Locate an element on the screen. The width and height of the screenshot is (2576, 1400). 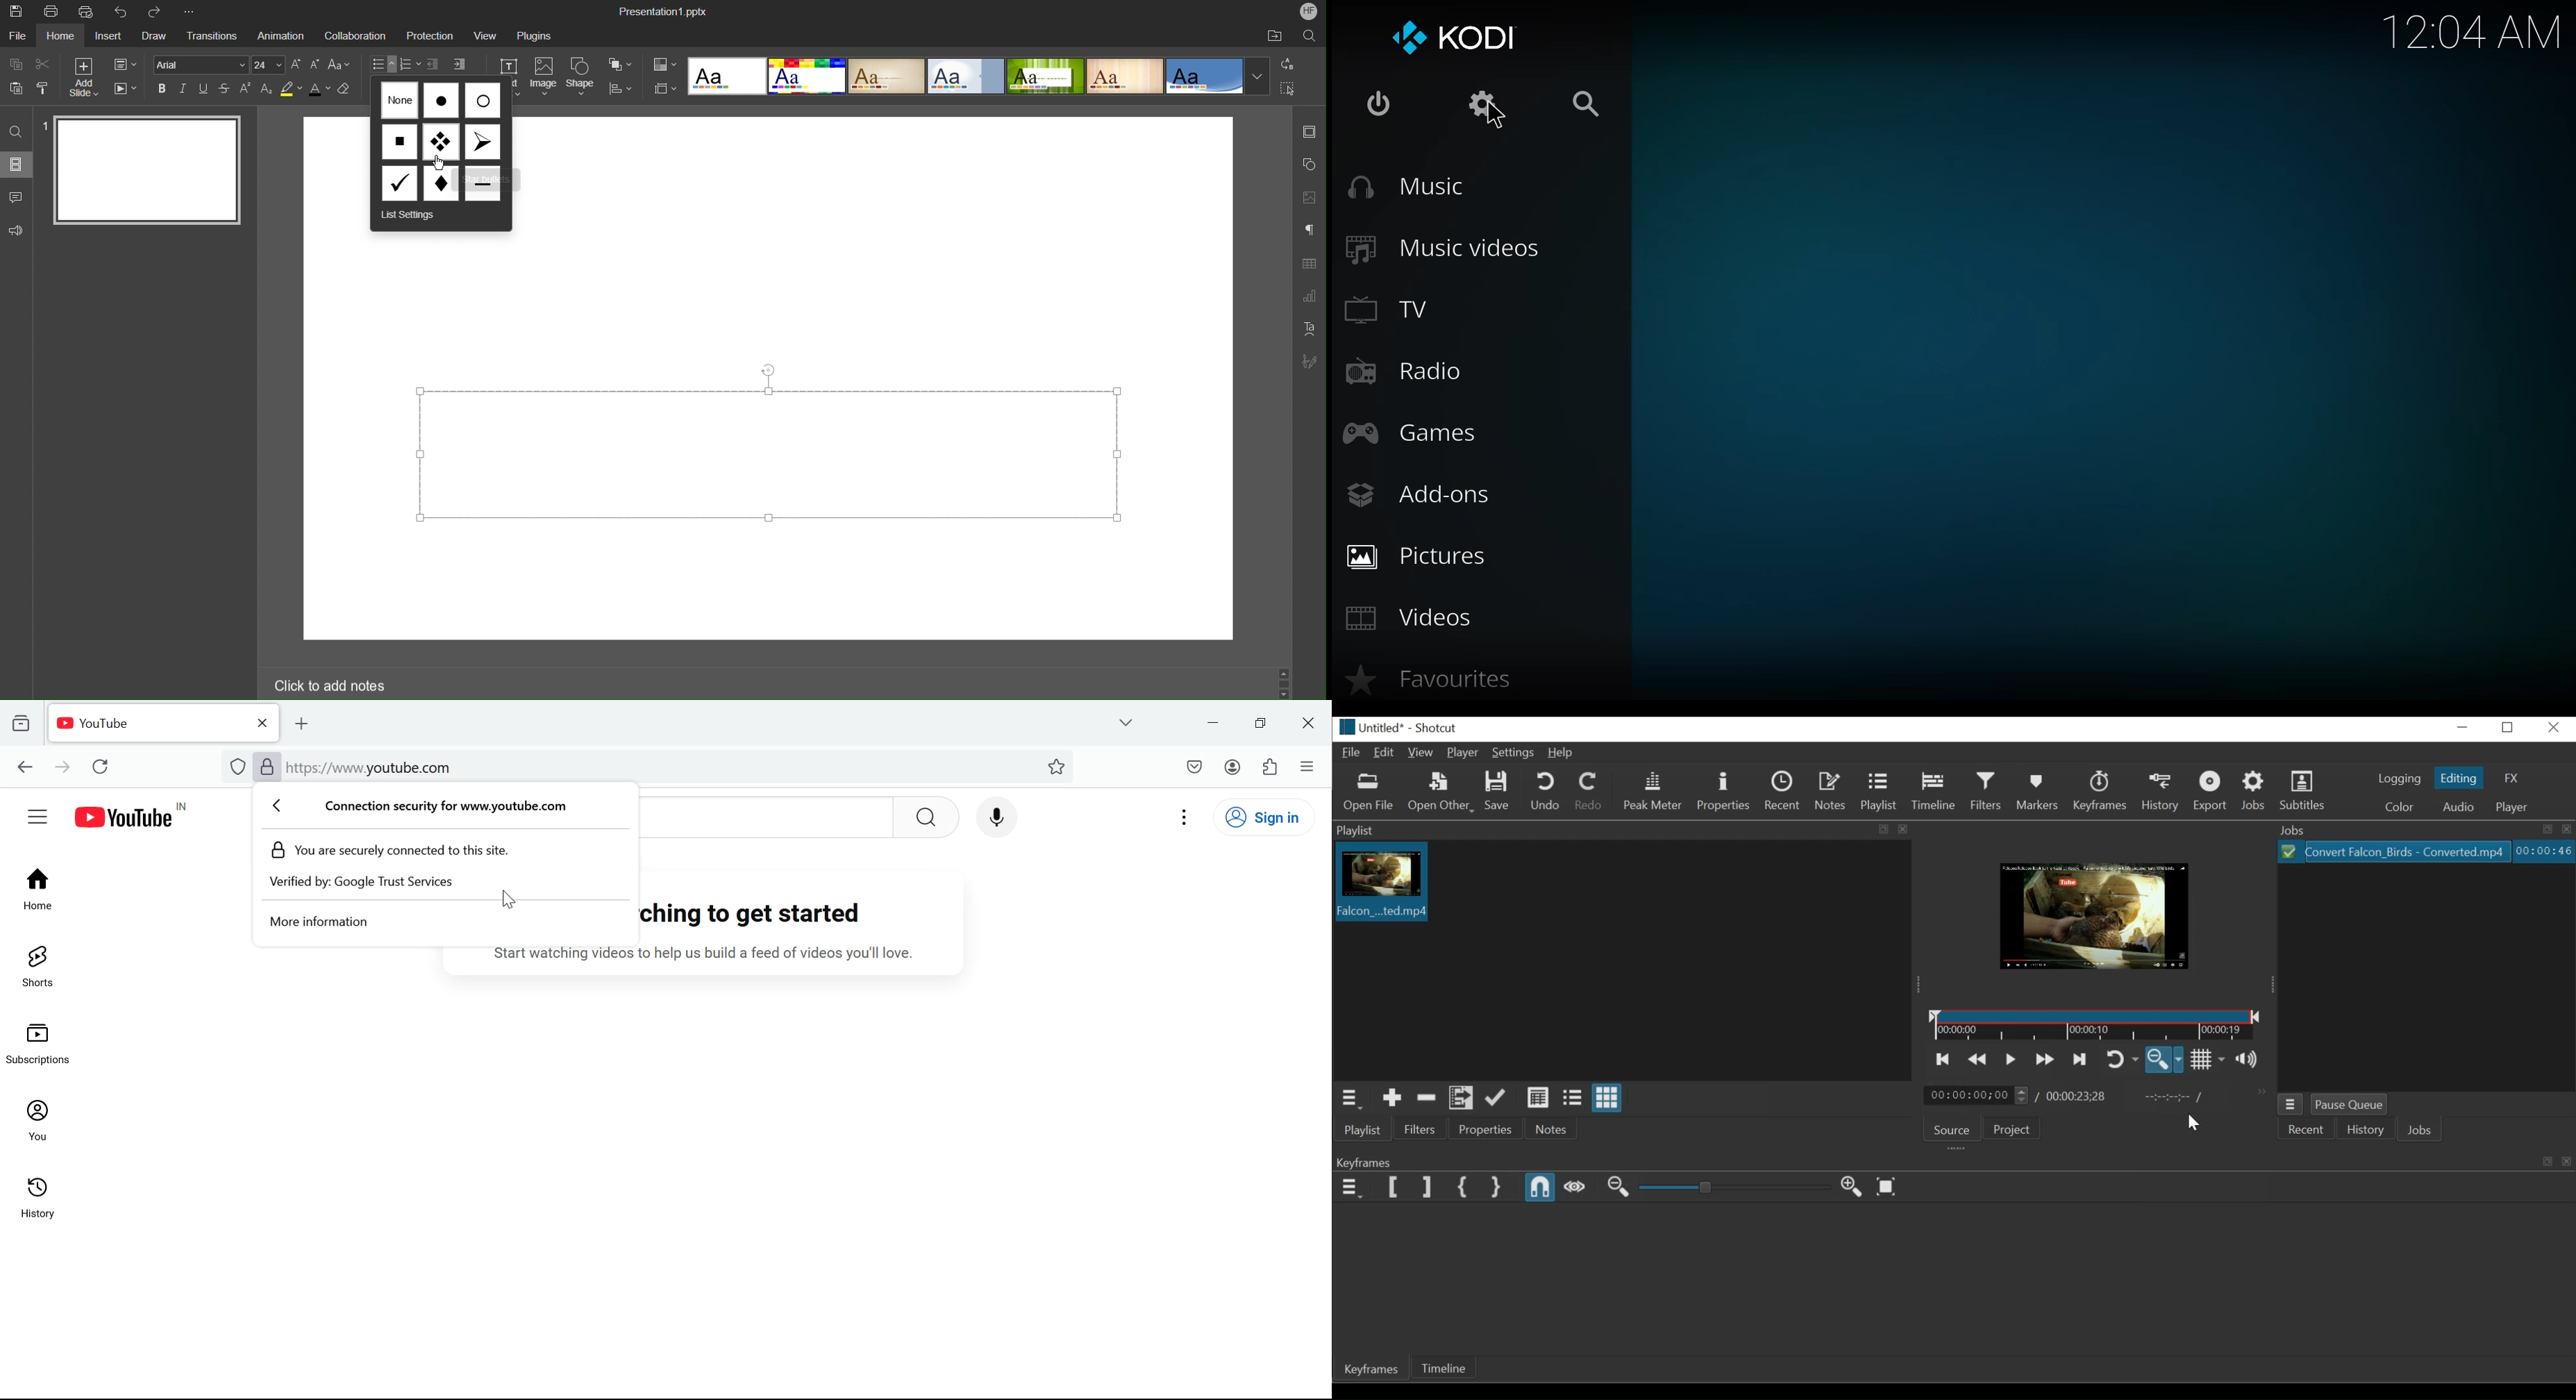
More templates is located at coordinates (1257, 77).